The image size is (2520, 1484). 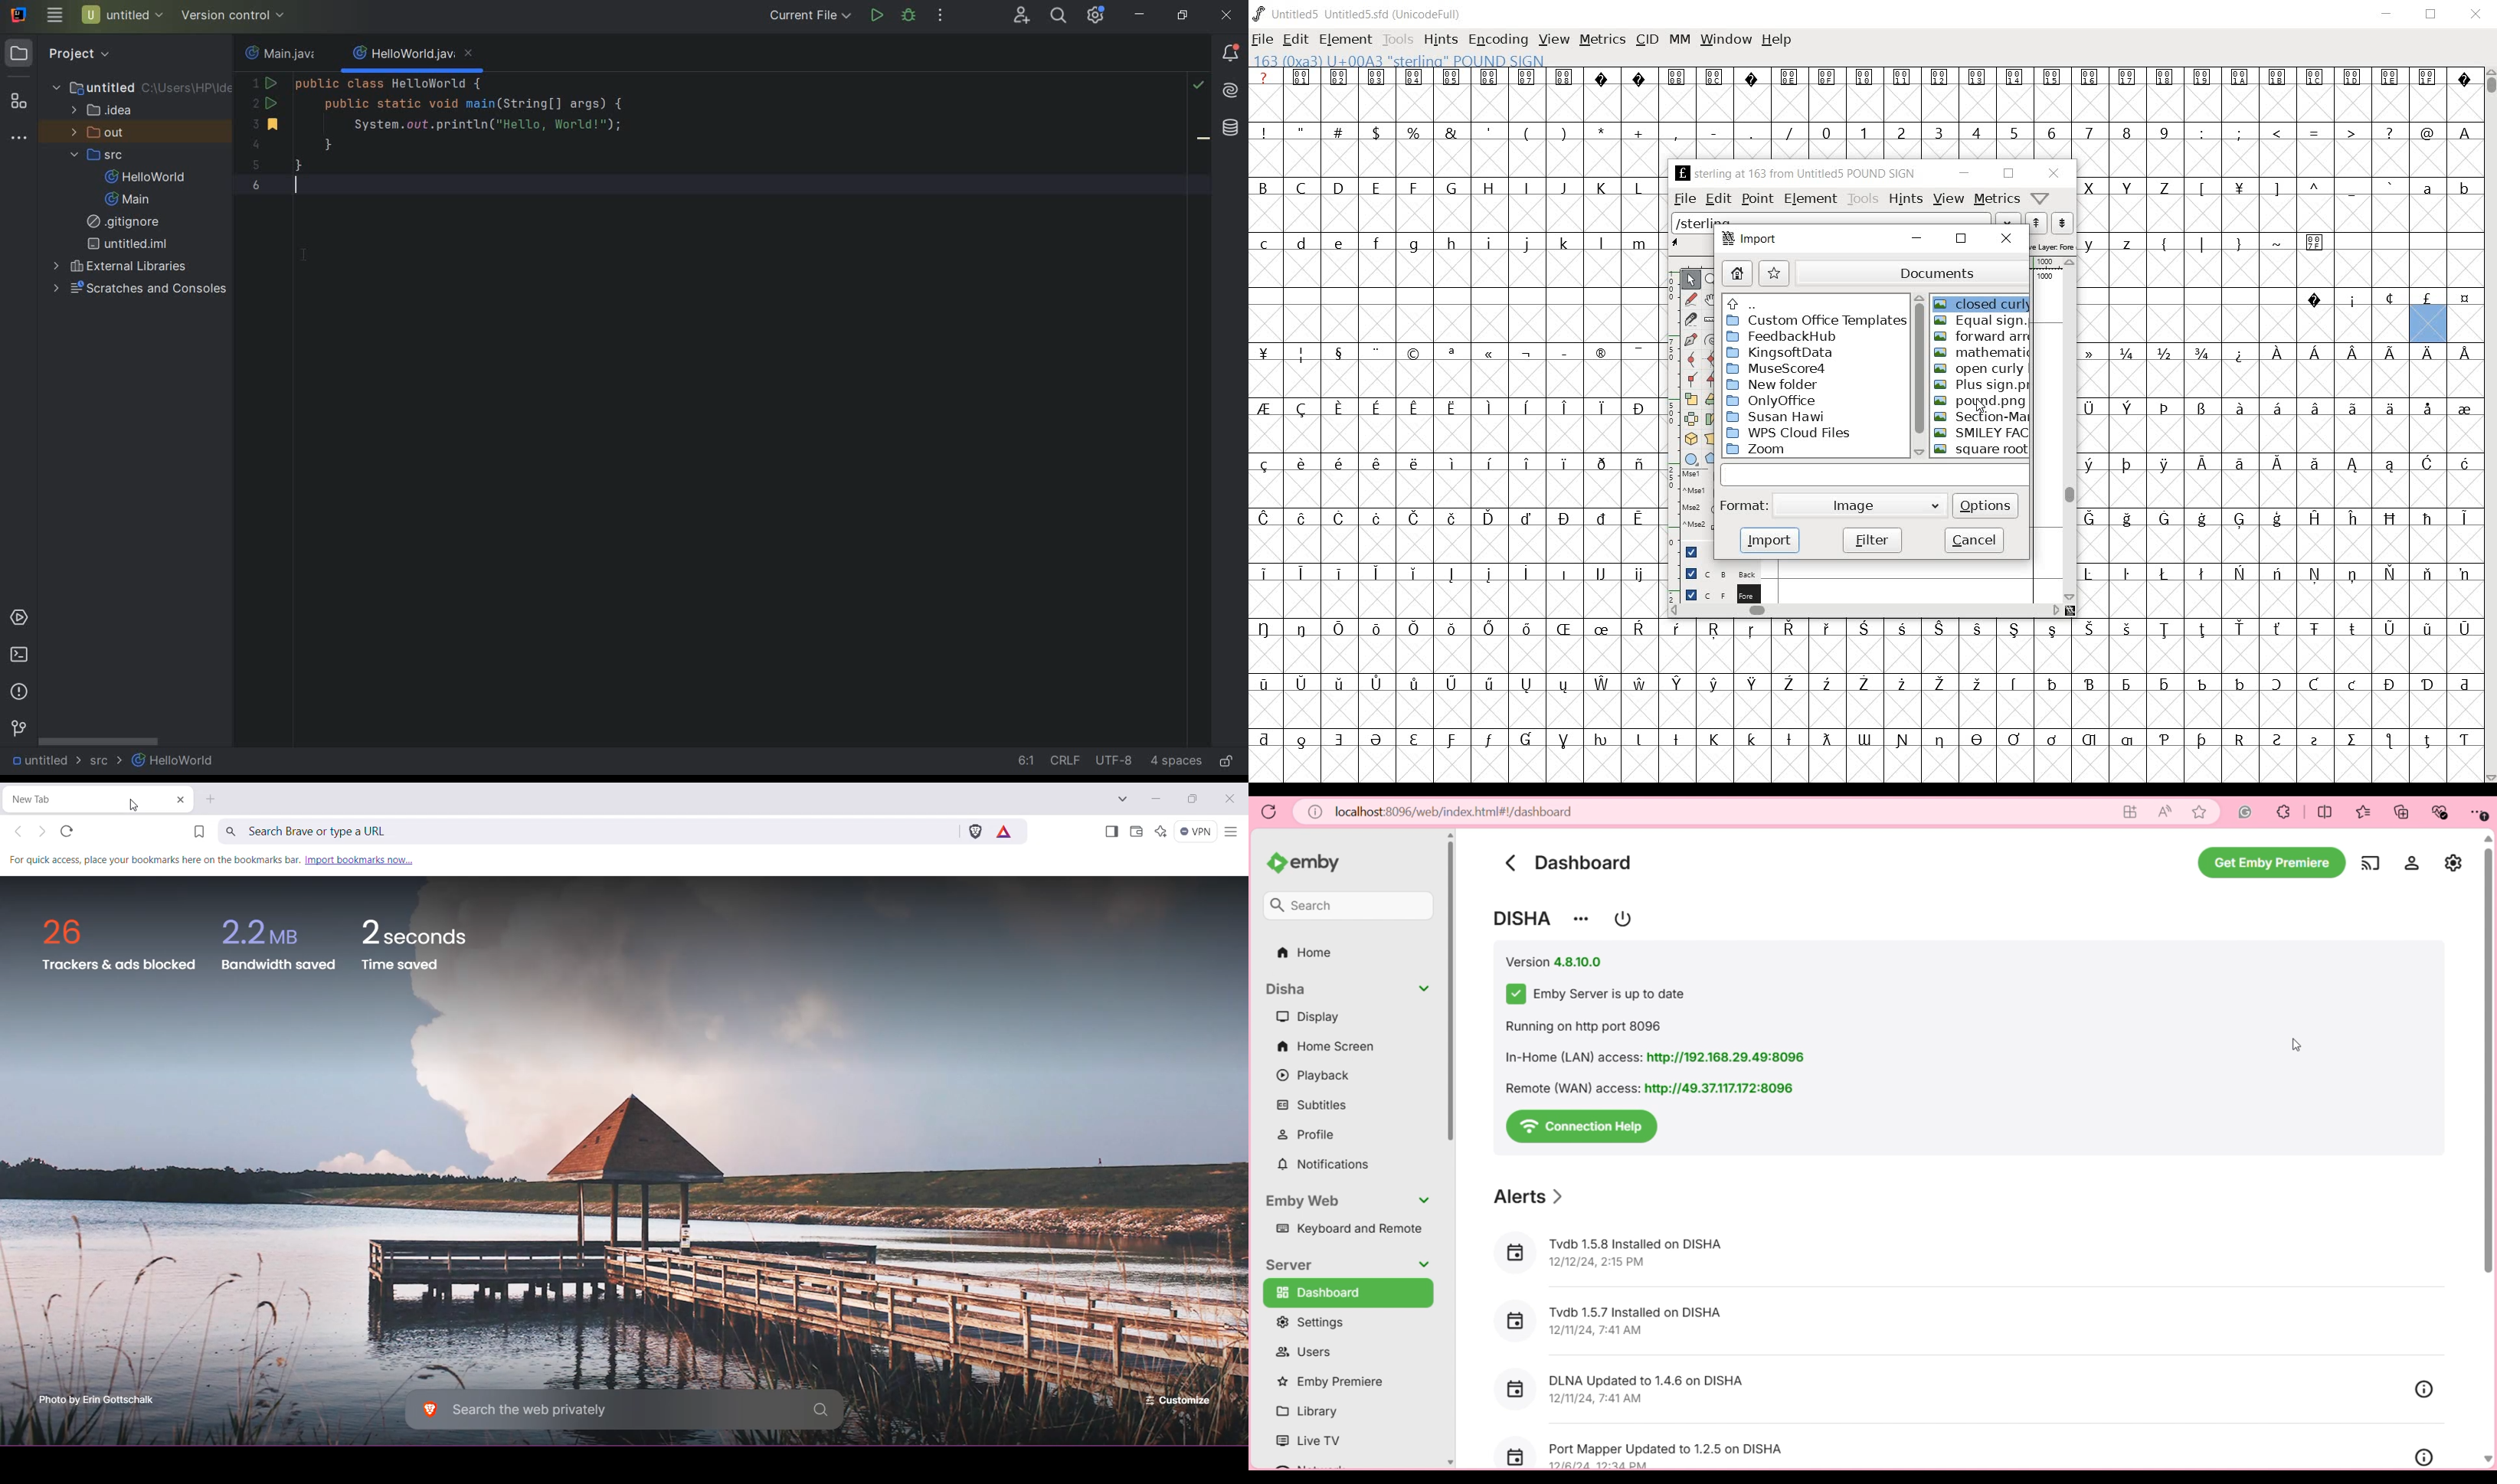 What do you see at coordinates (2316, 574) in the screenshot?
I see `Symbol` at bounding box center [2316, 574].